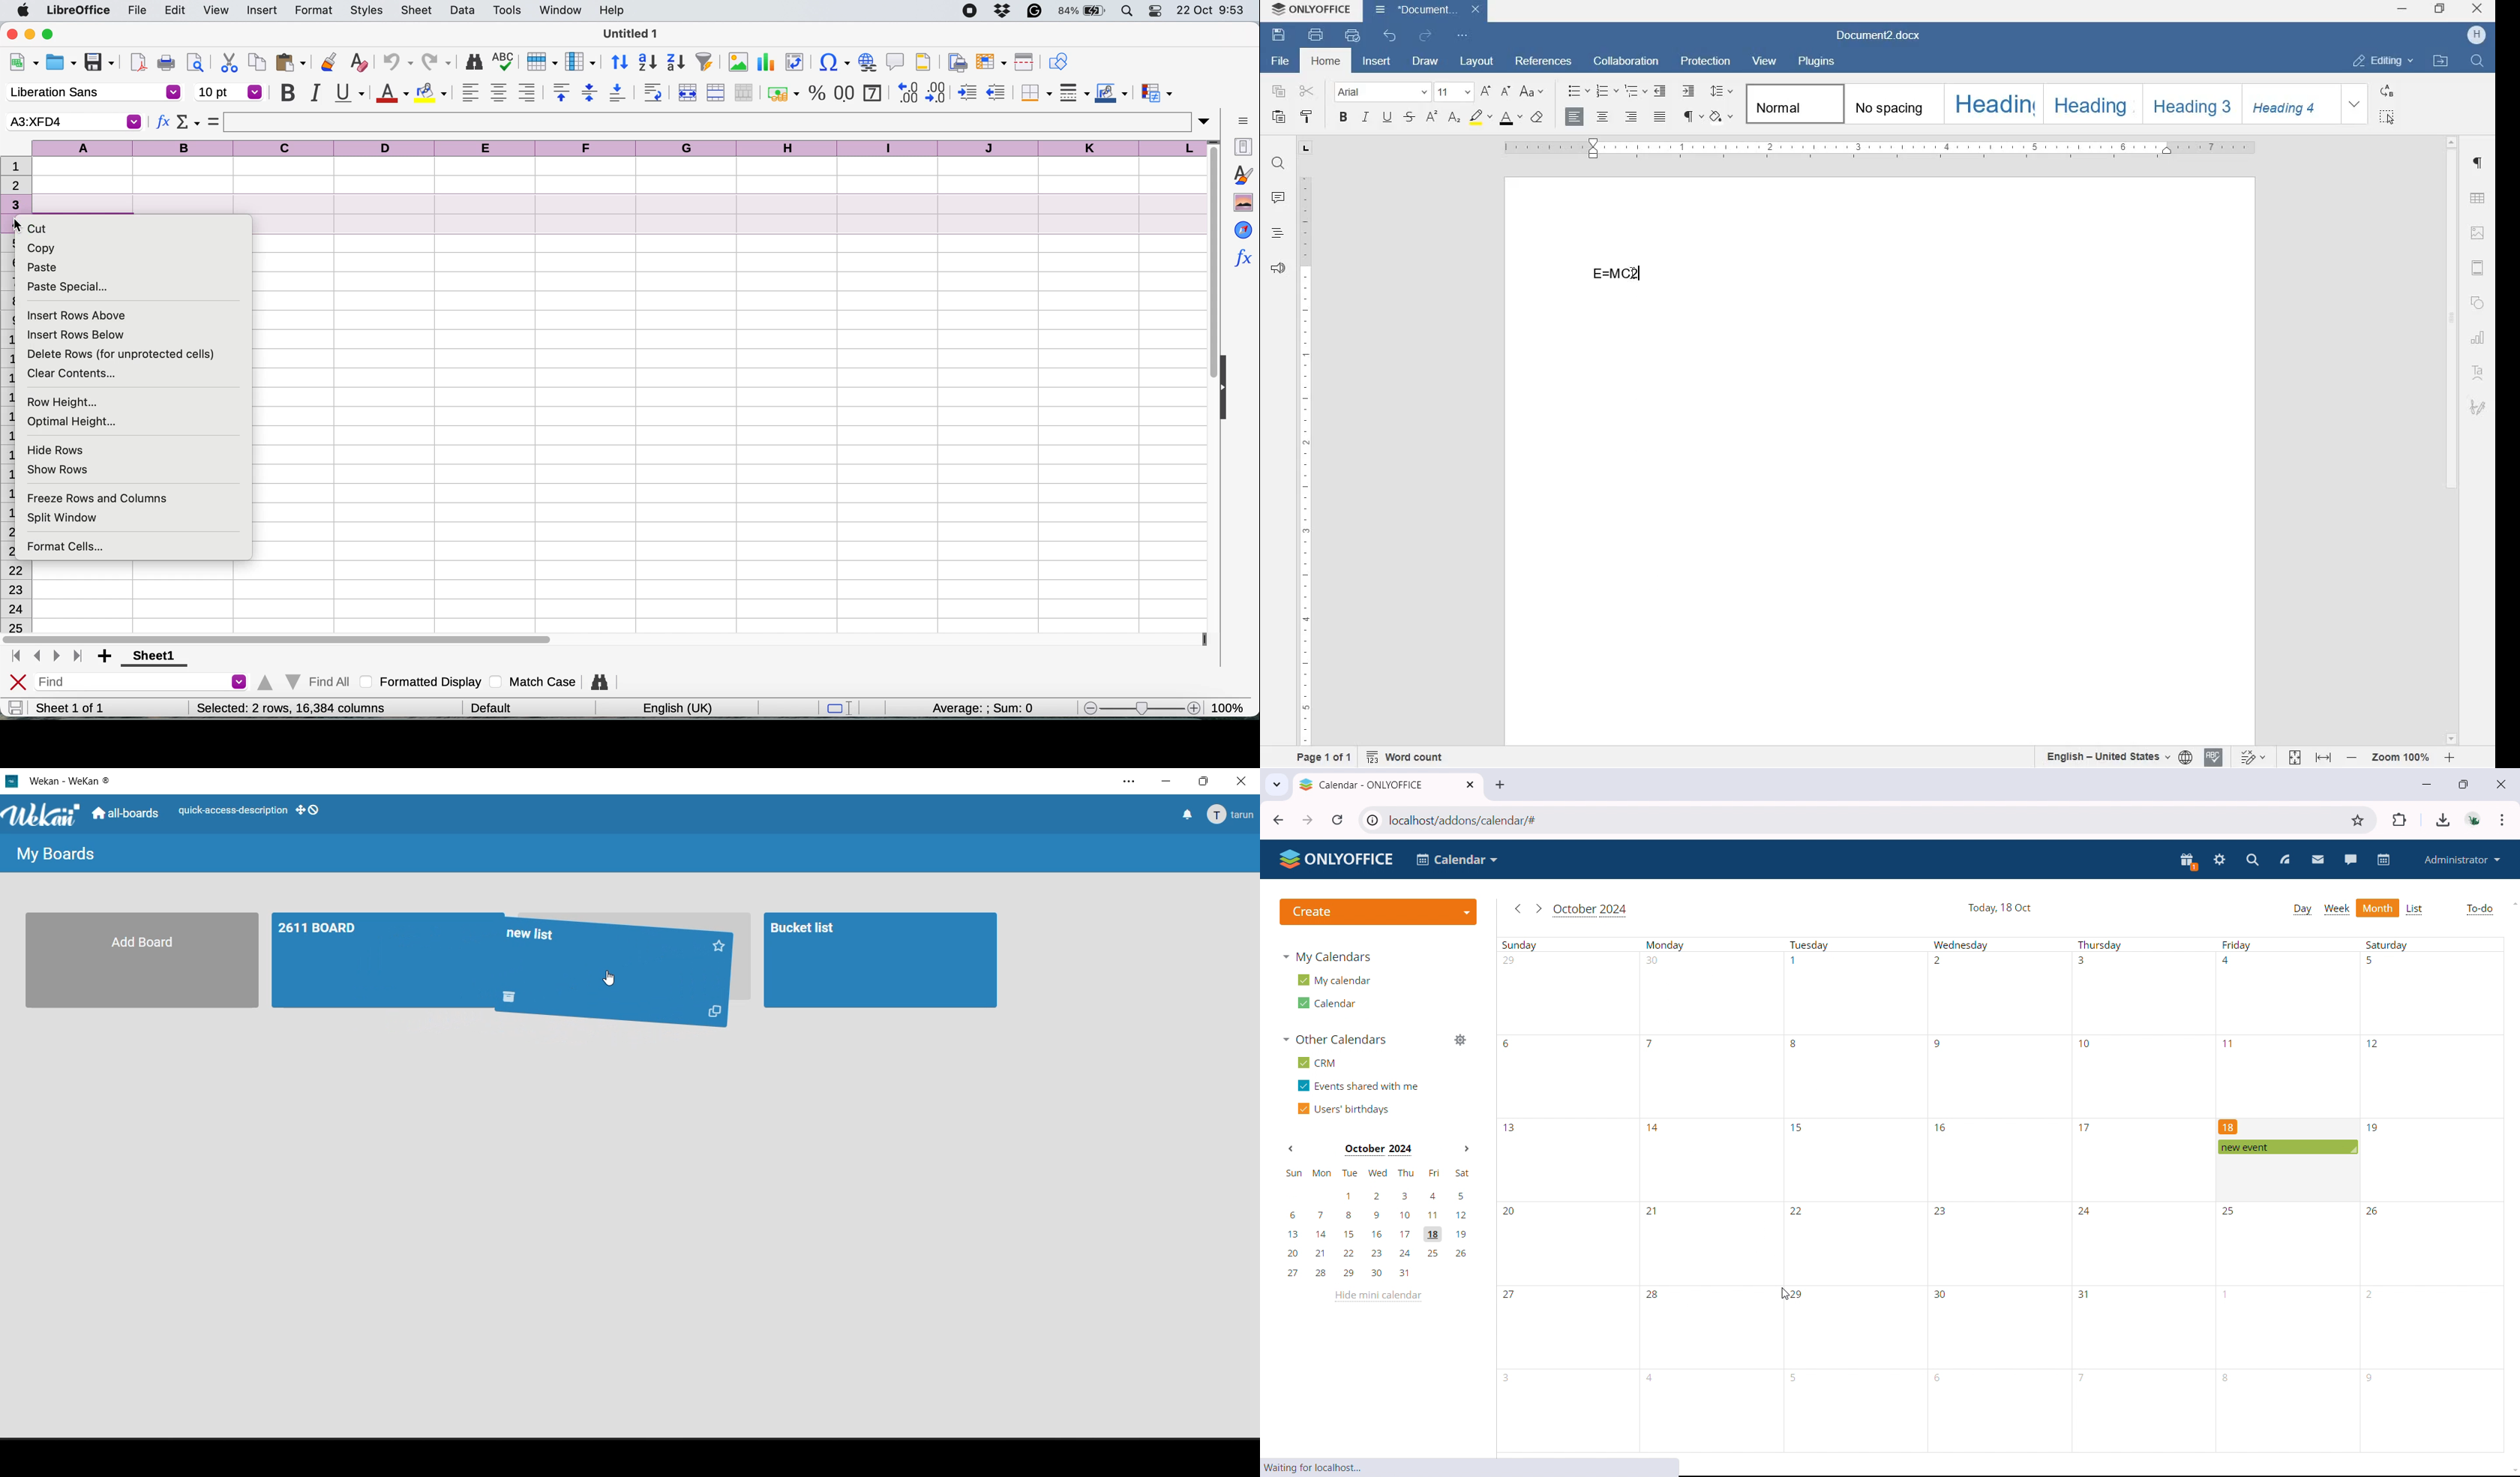 The image size is (2520, 1484). What do you see at coordinates (1309, 9) in the screenshot?
I see `system name` at bounding box center [1309, 9].